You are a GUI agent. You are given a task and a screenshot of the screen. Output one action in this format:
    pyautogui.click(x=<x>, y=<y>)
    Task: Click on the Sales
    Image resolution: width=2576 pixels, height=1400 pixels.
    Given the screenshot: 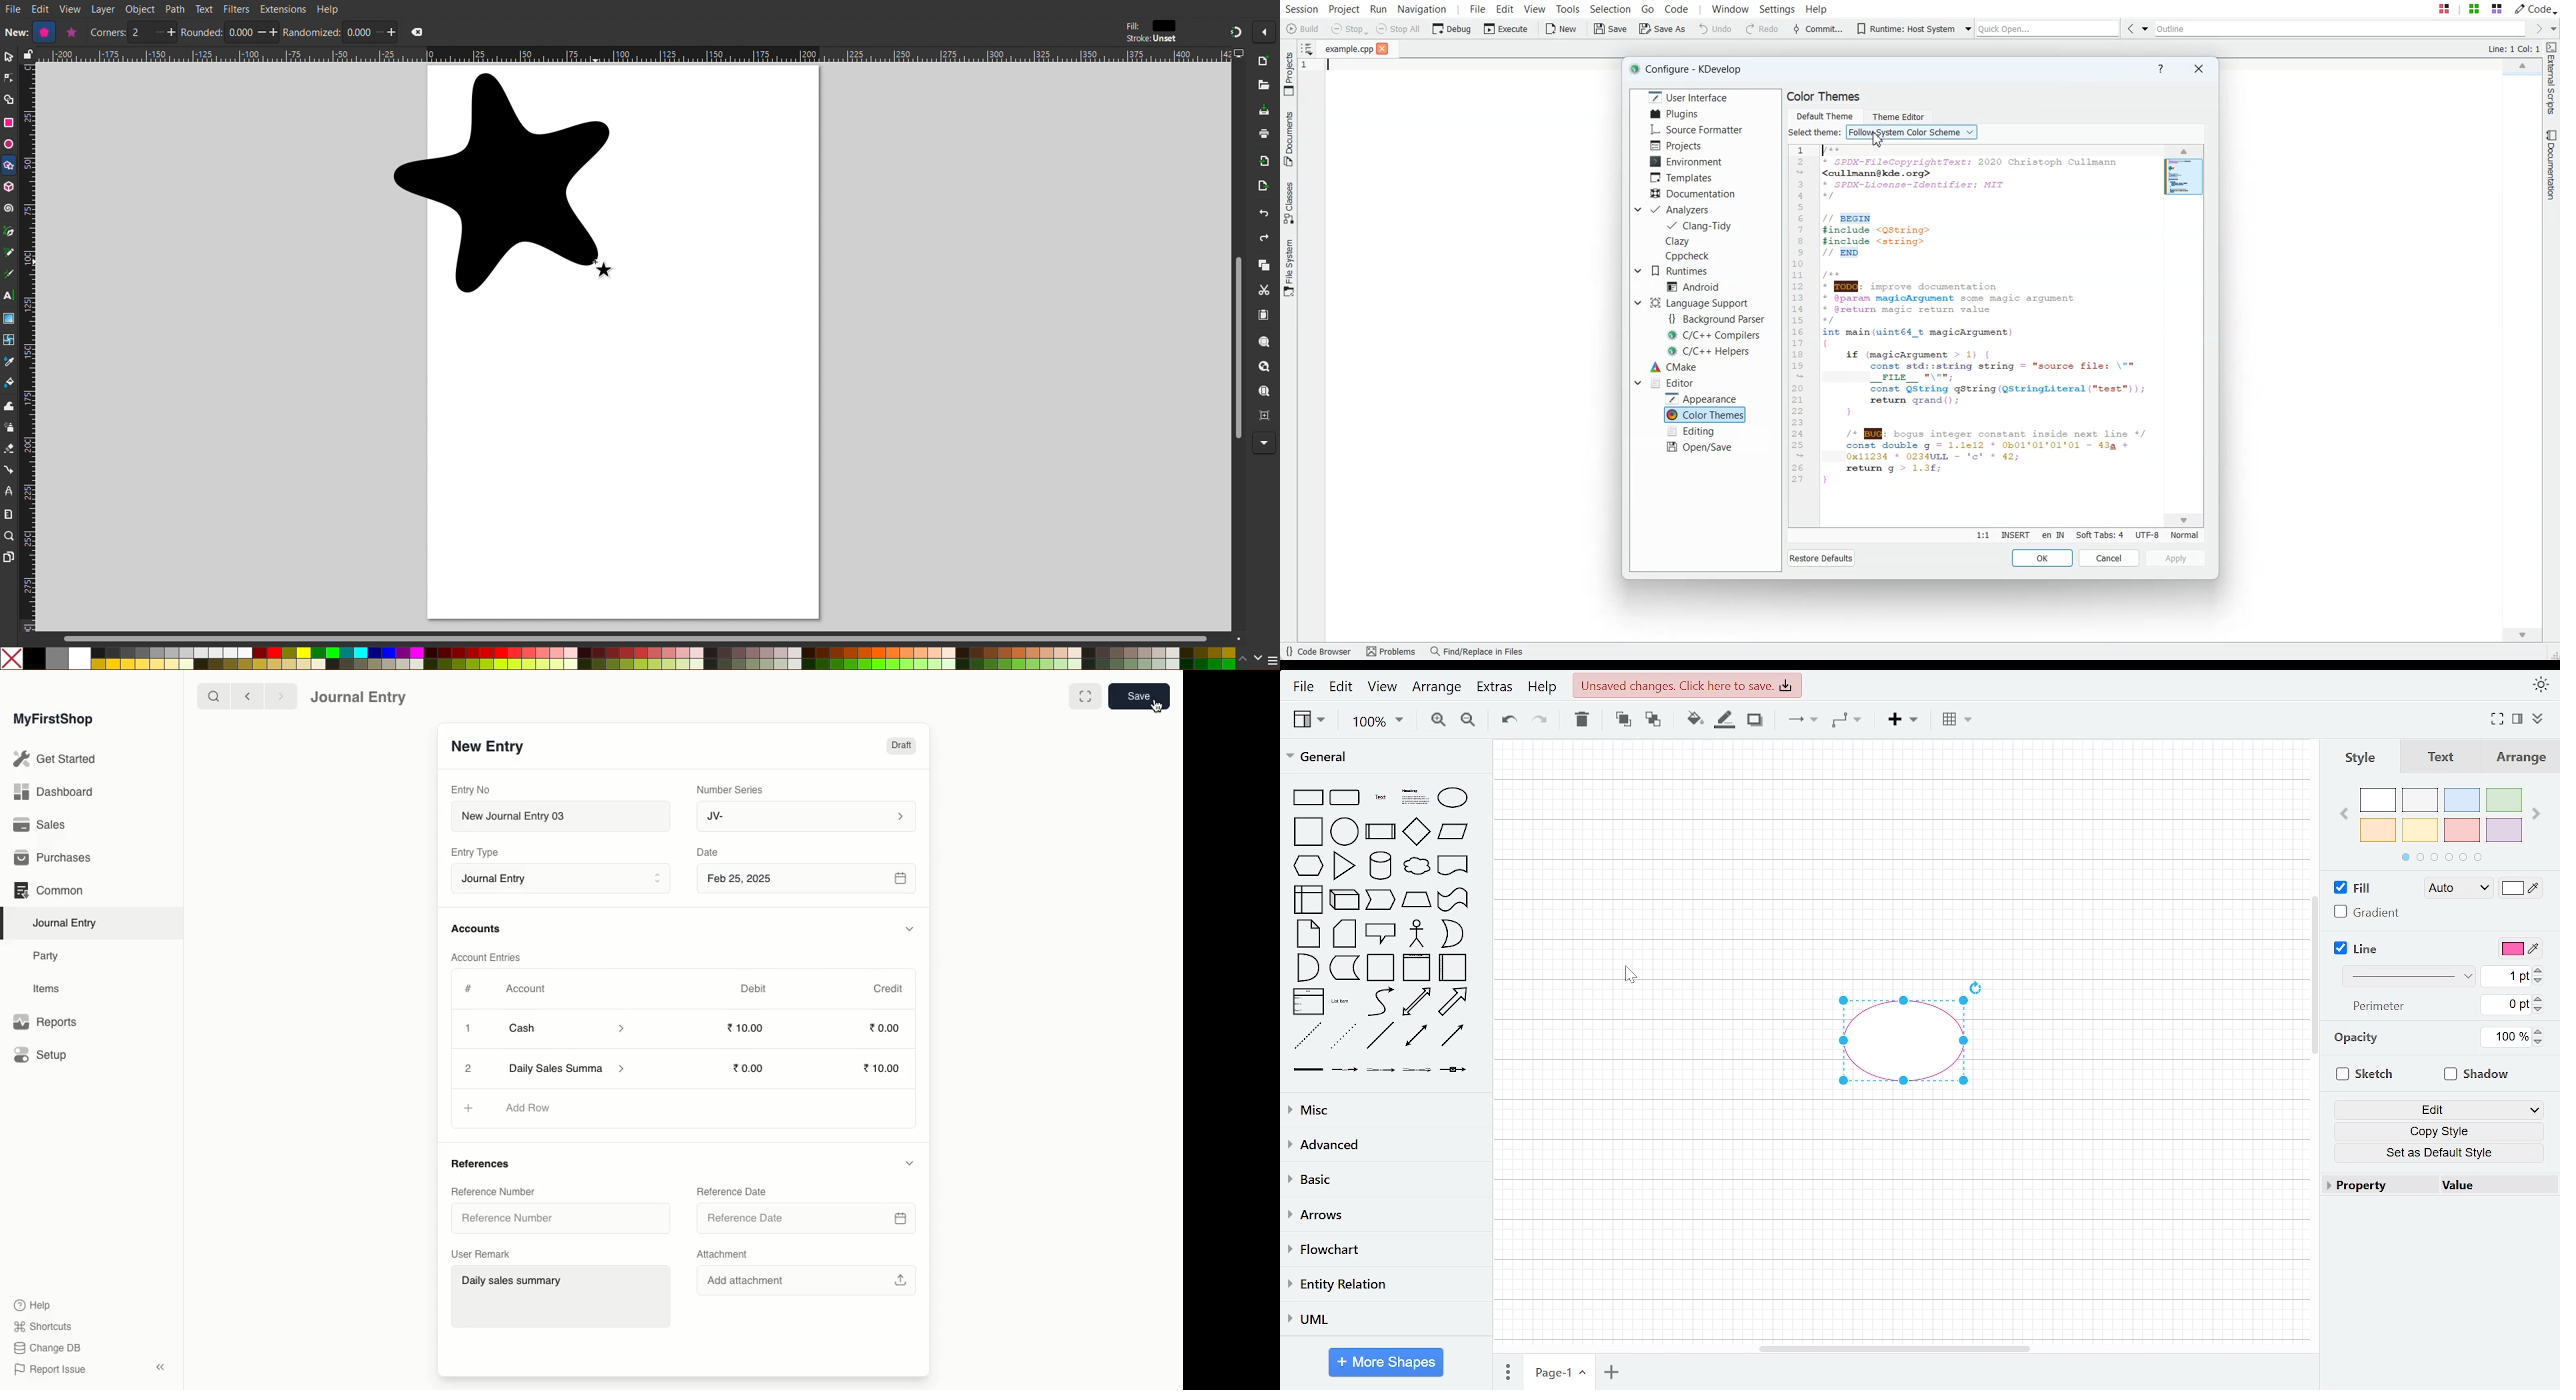 What is the action you would take?
    pyautogui.click(x=40, y=826)
    